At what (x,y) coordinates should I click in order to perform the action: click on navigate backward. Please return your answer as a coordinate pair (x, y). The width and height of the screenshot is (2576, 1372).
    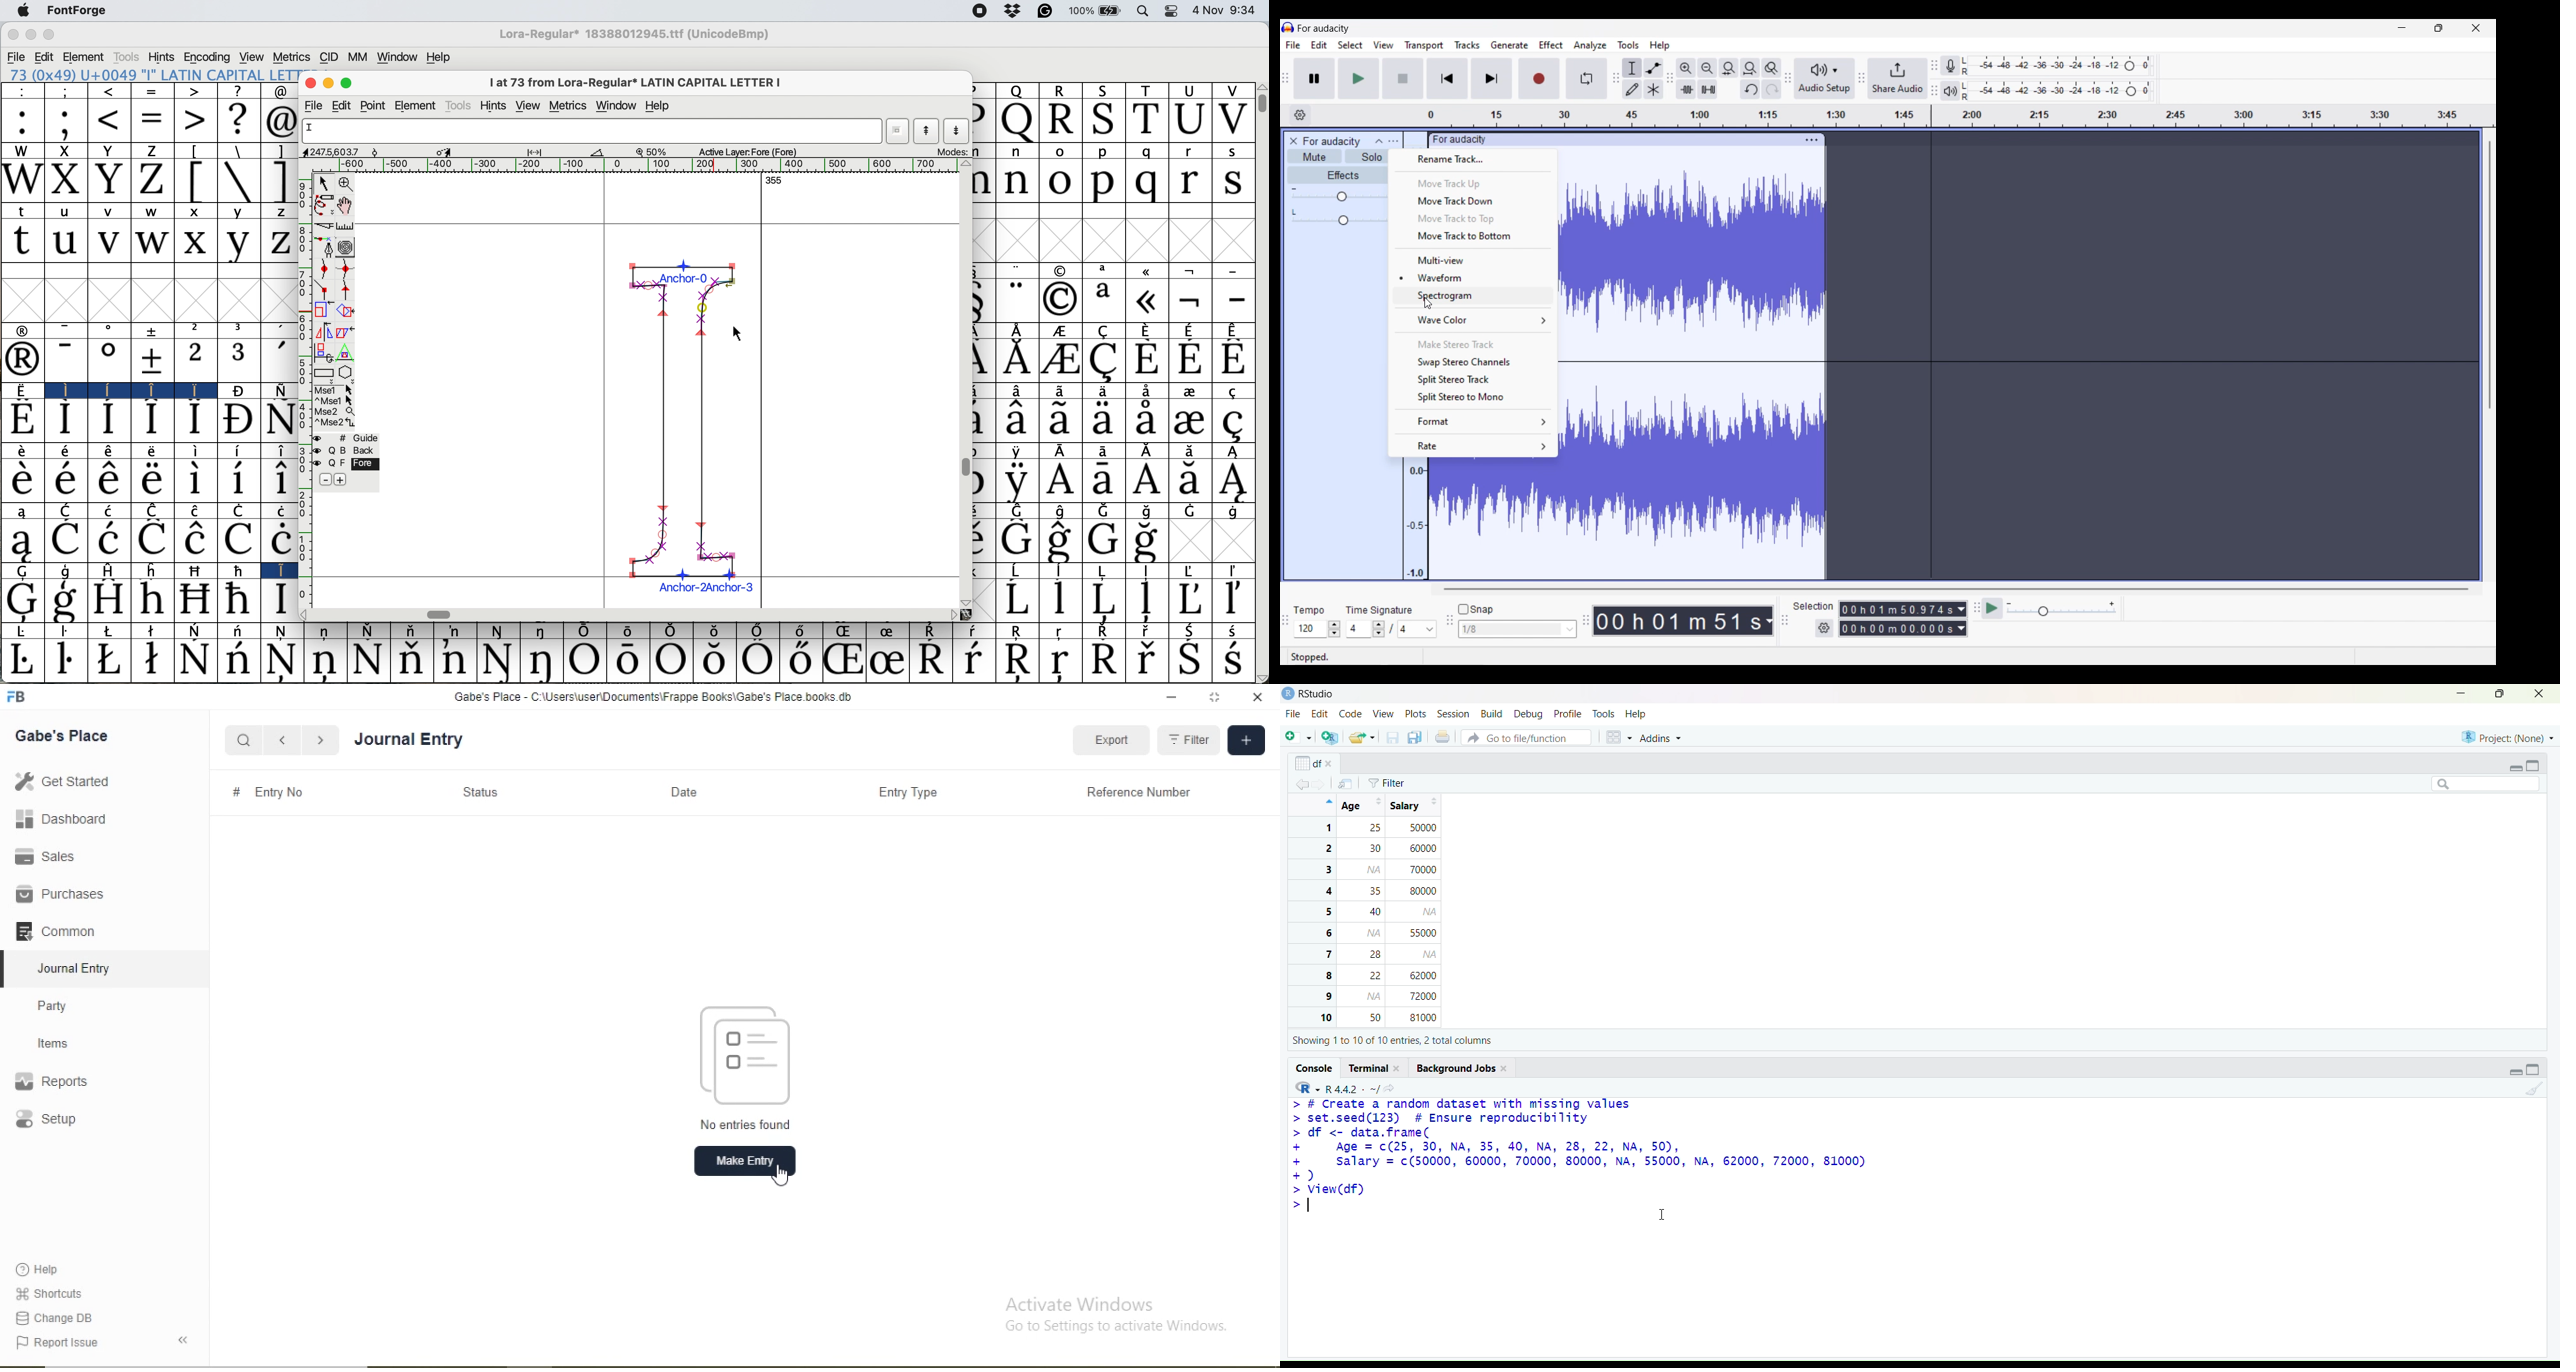
    Looking at the image, I should click on (281, 740).